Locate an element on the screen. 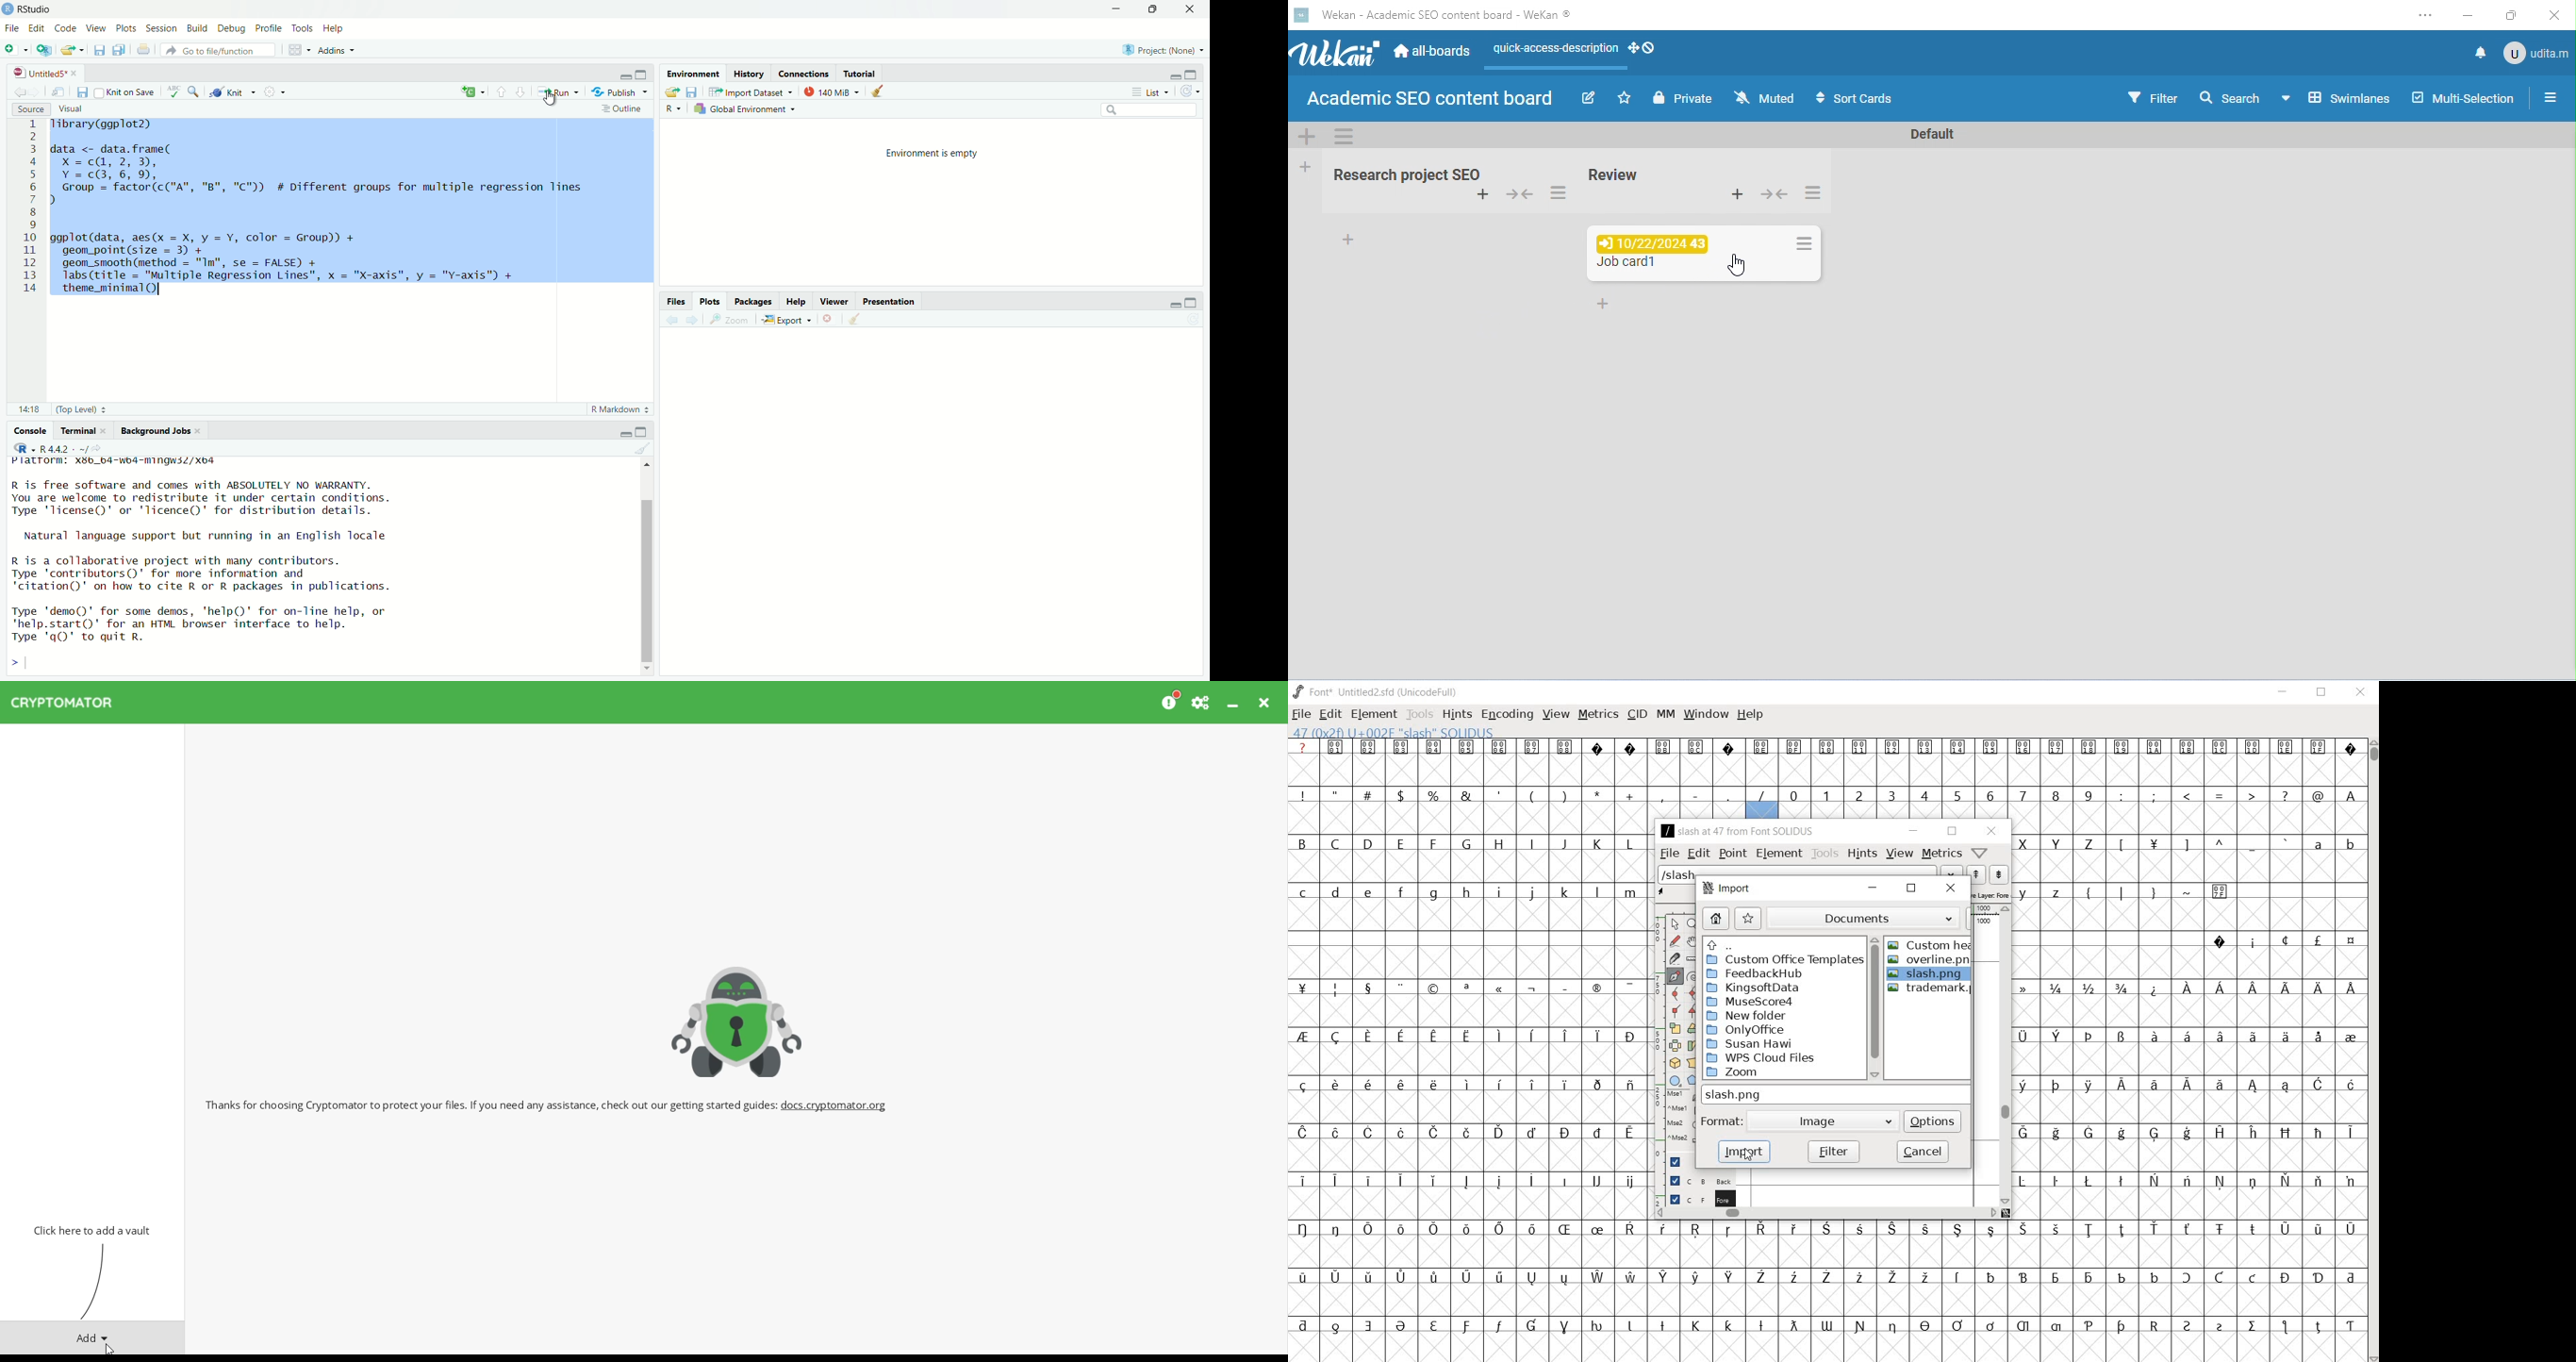 The width and height of the screenshot is (2576, 1372). list name : review is located at coordinates (1614, 174).